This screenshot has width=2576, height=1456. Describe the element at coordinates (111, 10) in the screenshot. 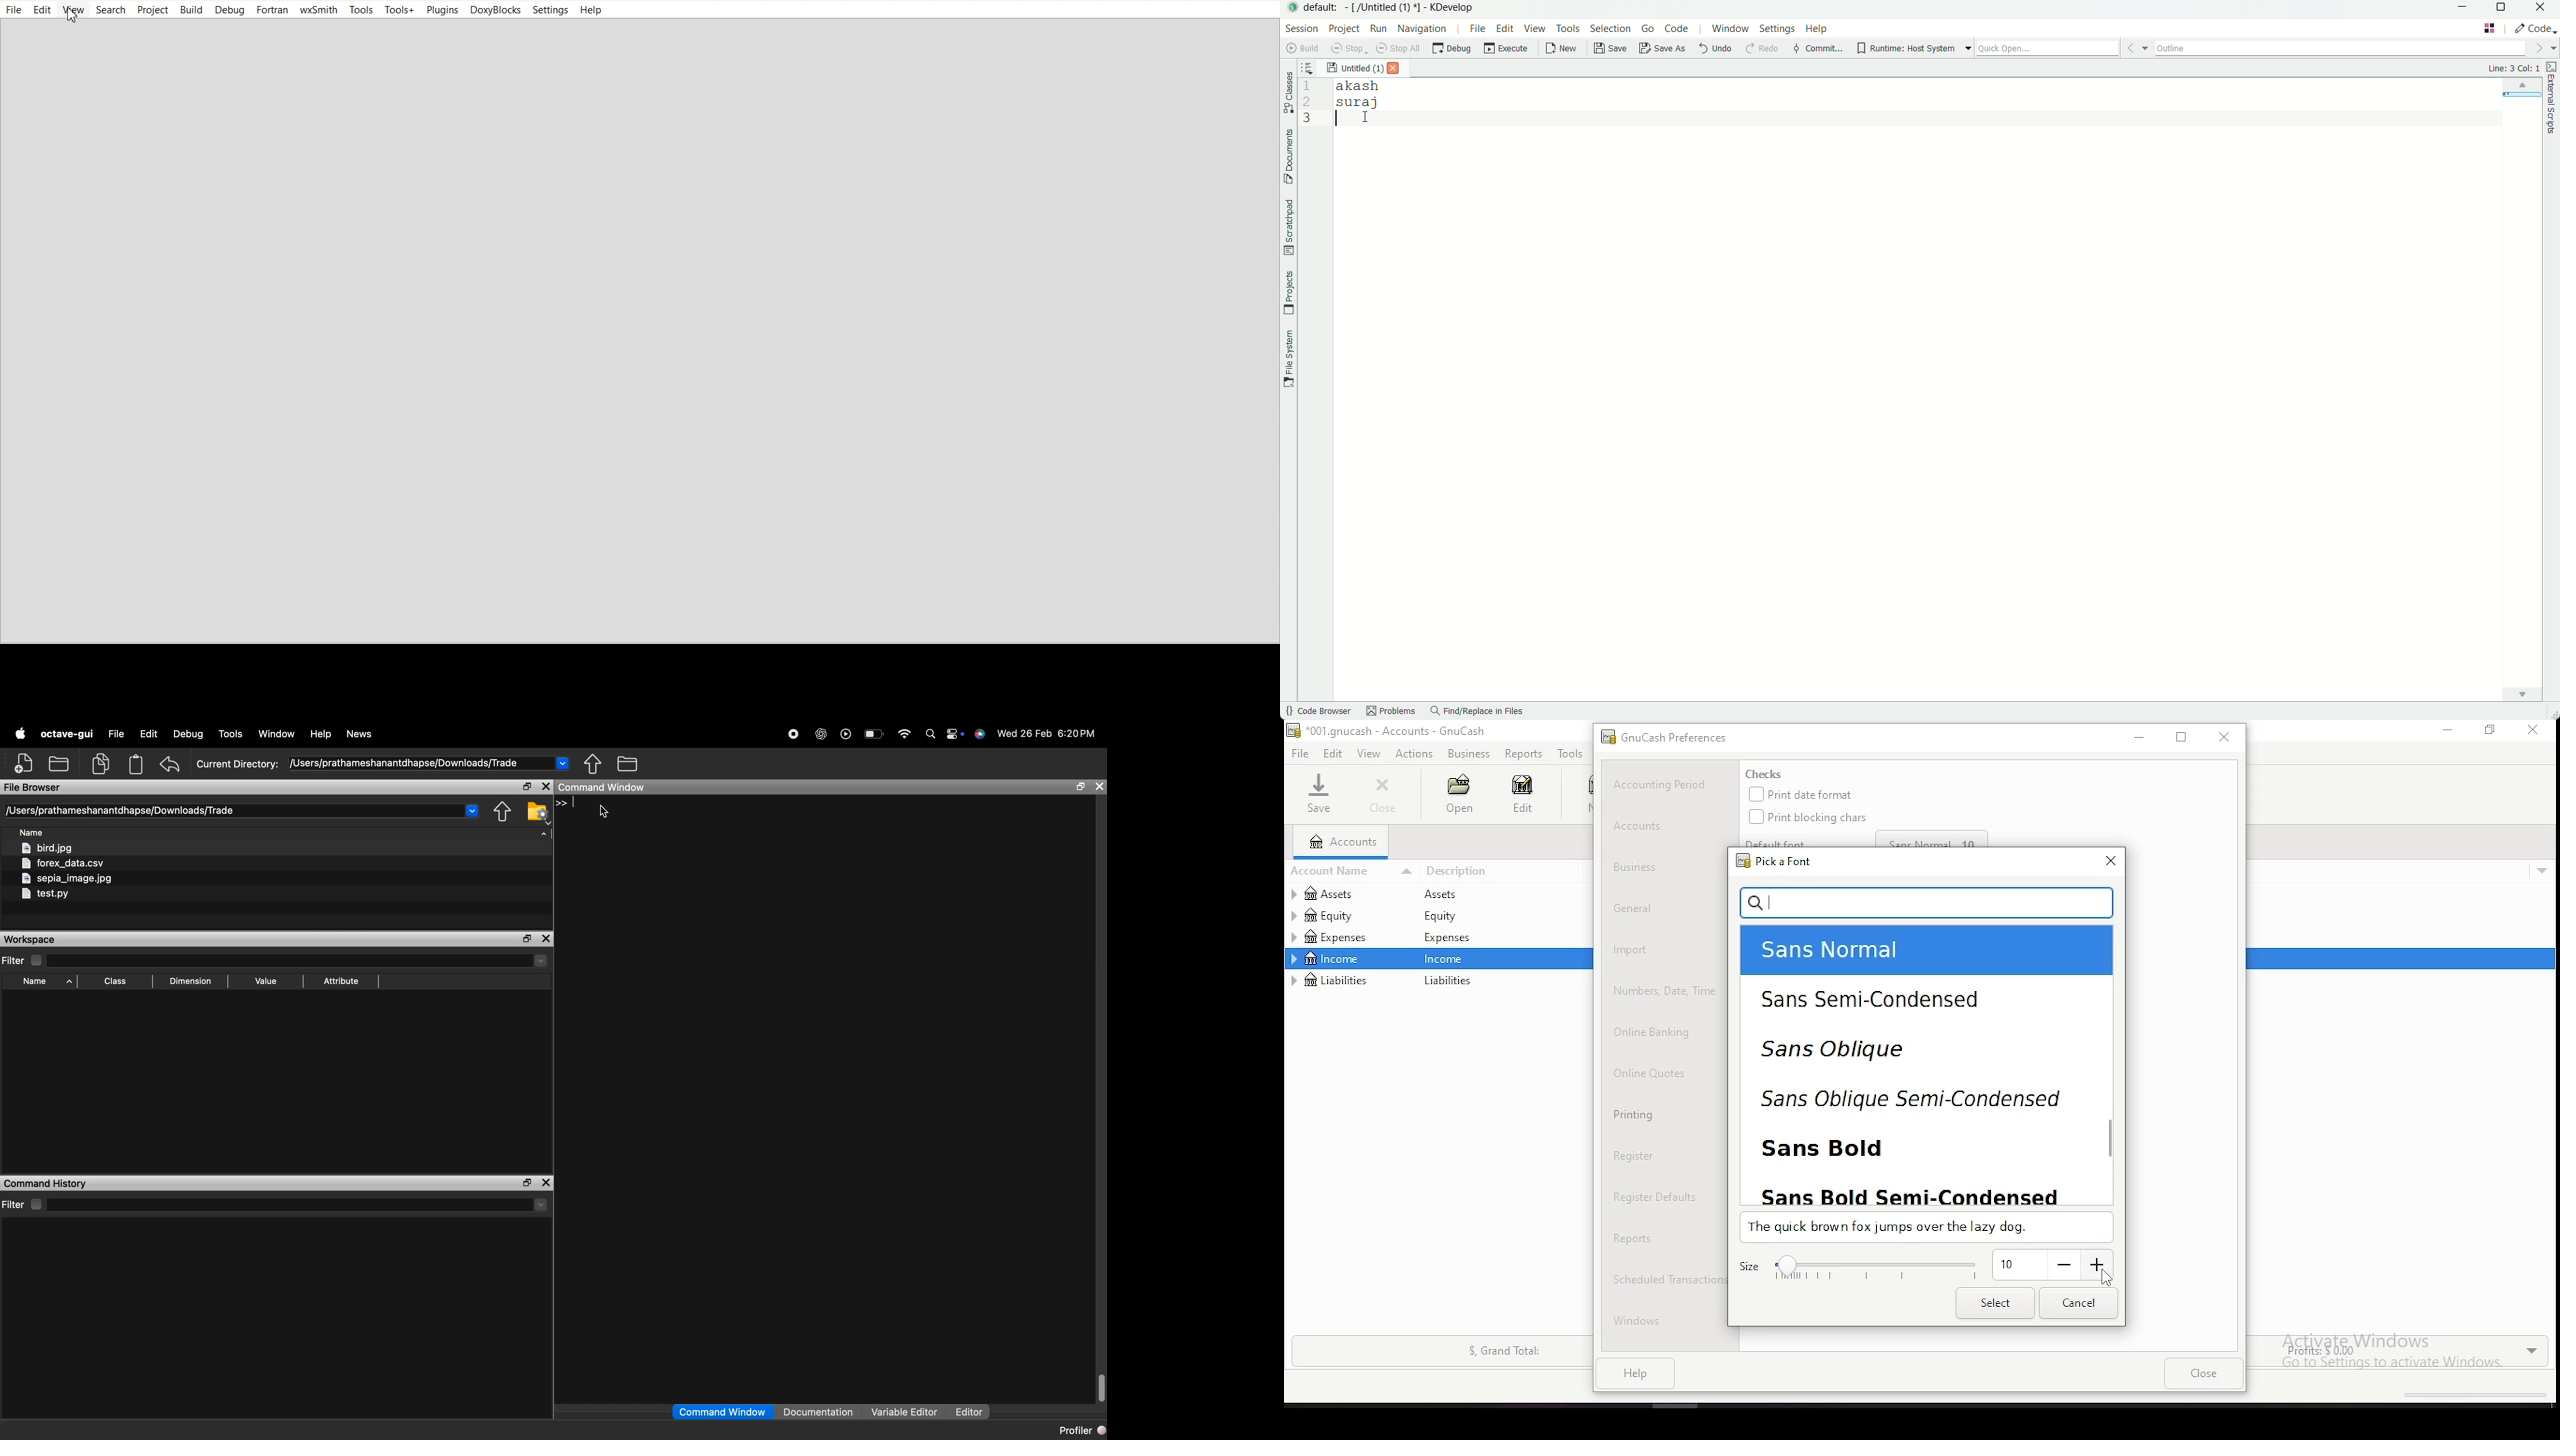

I see `Search` at that location.